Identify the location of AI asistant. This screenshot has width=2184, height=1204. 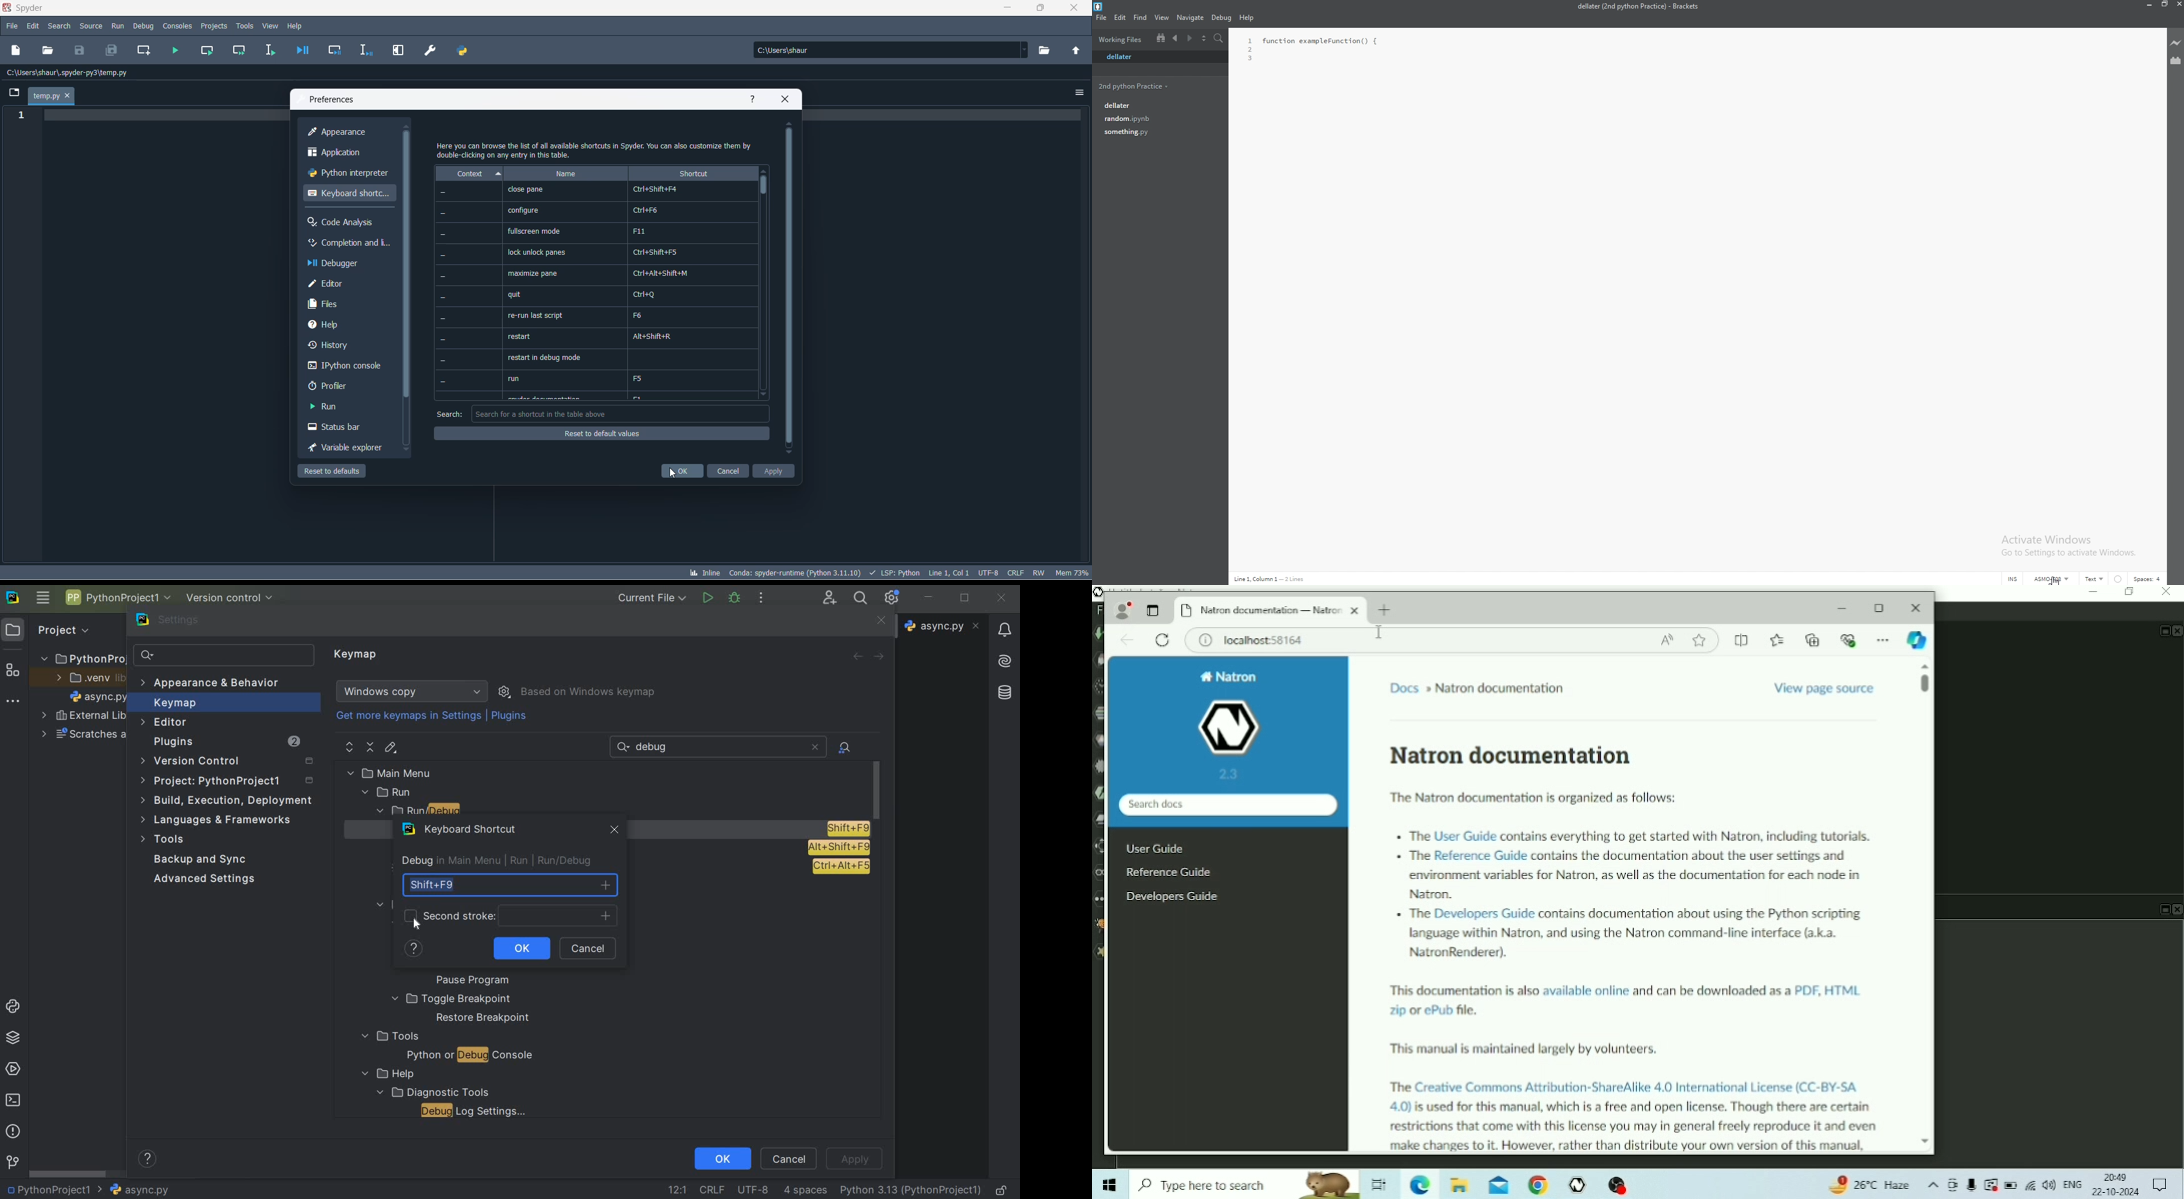
(1004, 658).